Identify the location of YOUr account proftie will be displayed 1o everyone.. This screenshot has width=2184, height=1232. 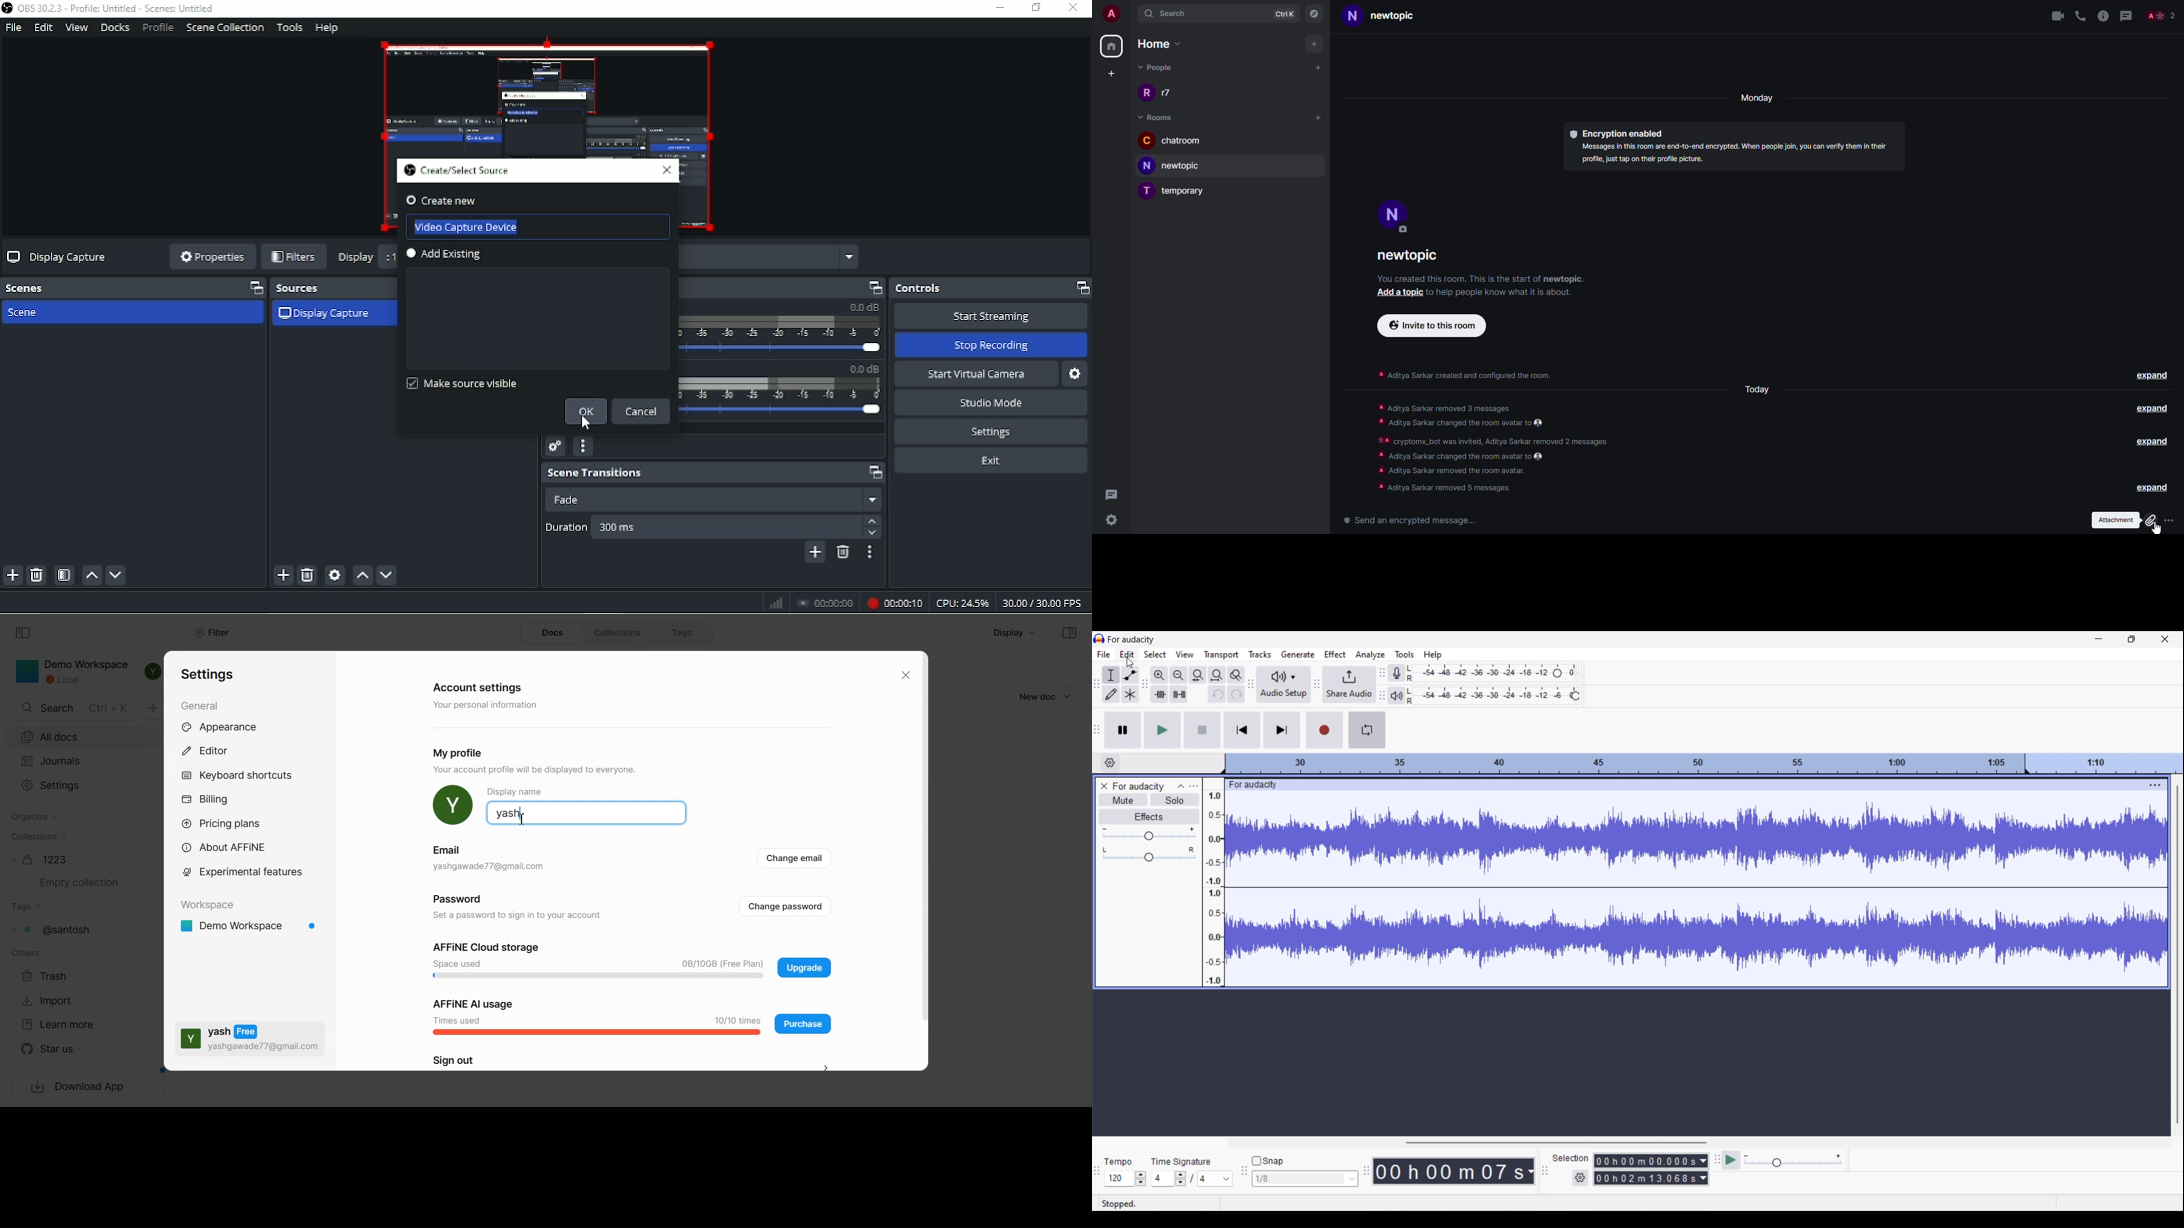
(541, 771).